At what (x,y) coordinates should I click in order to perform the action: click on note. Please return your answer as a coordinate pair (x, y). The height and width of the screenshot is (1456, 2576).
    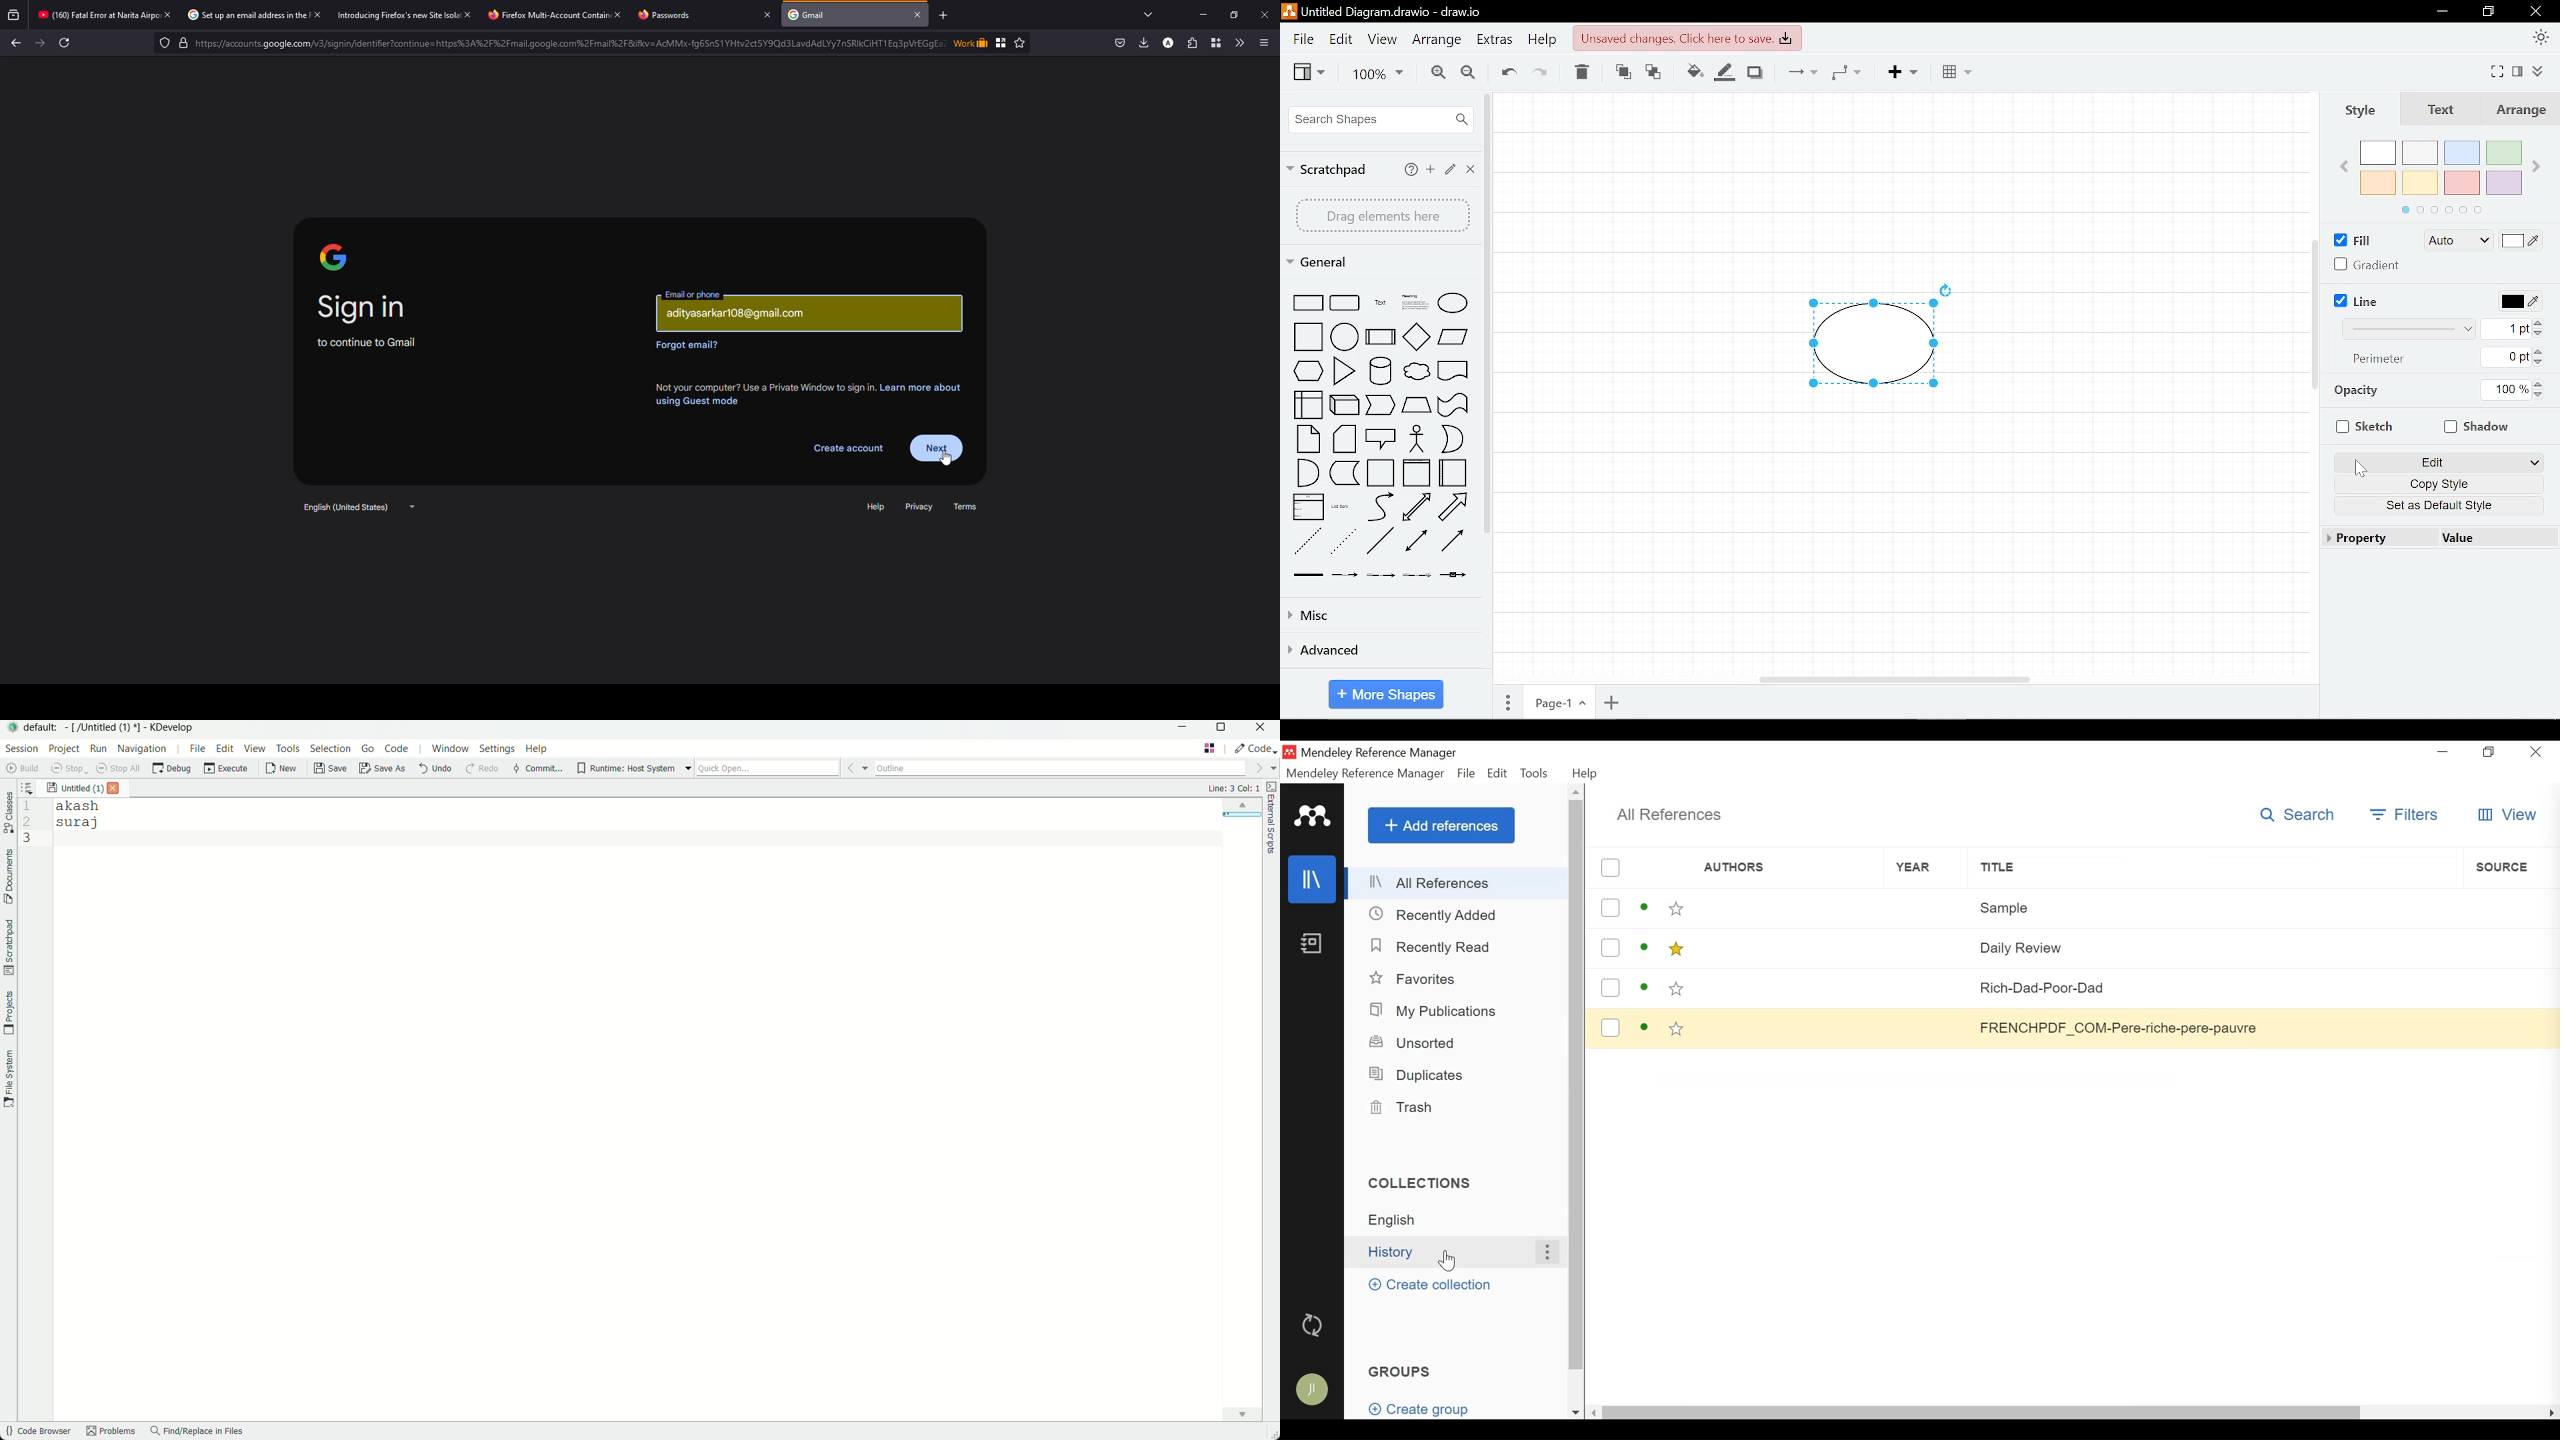
    Looking at the image, I should click on (1309, 439).